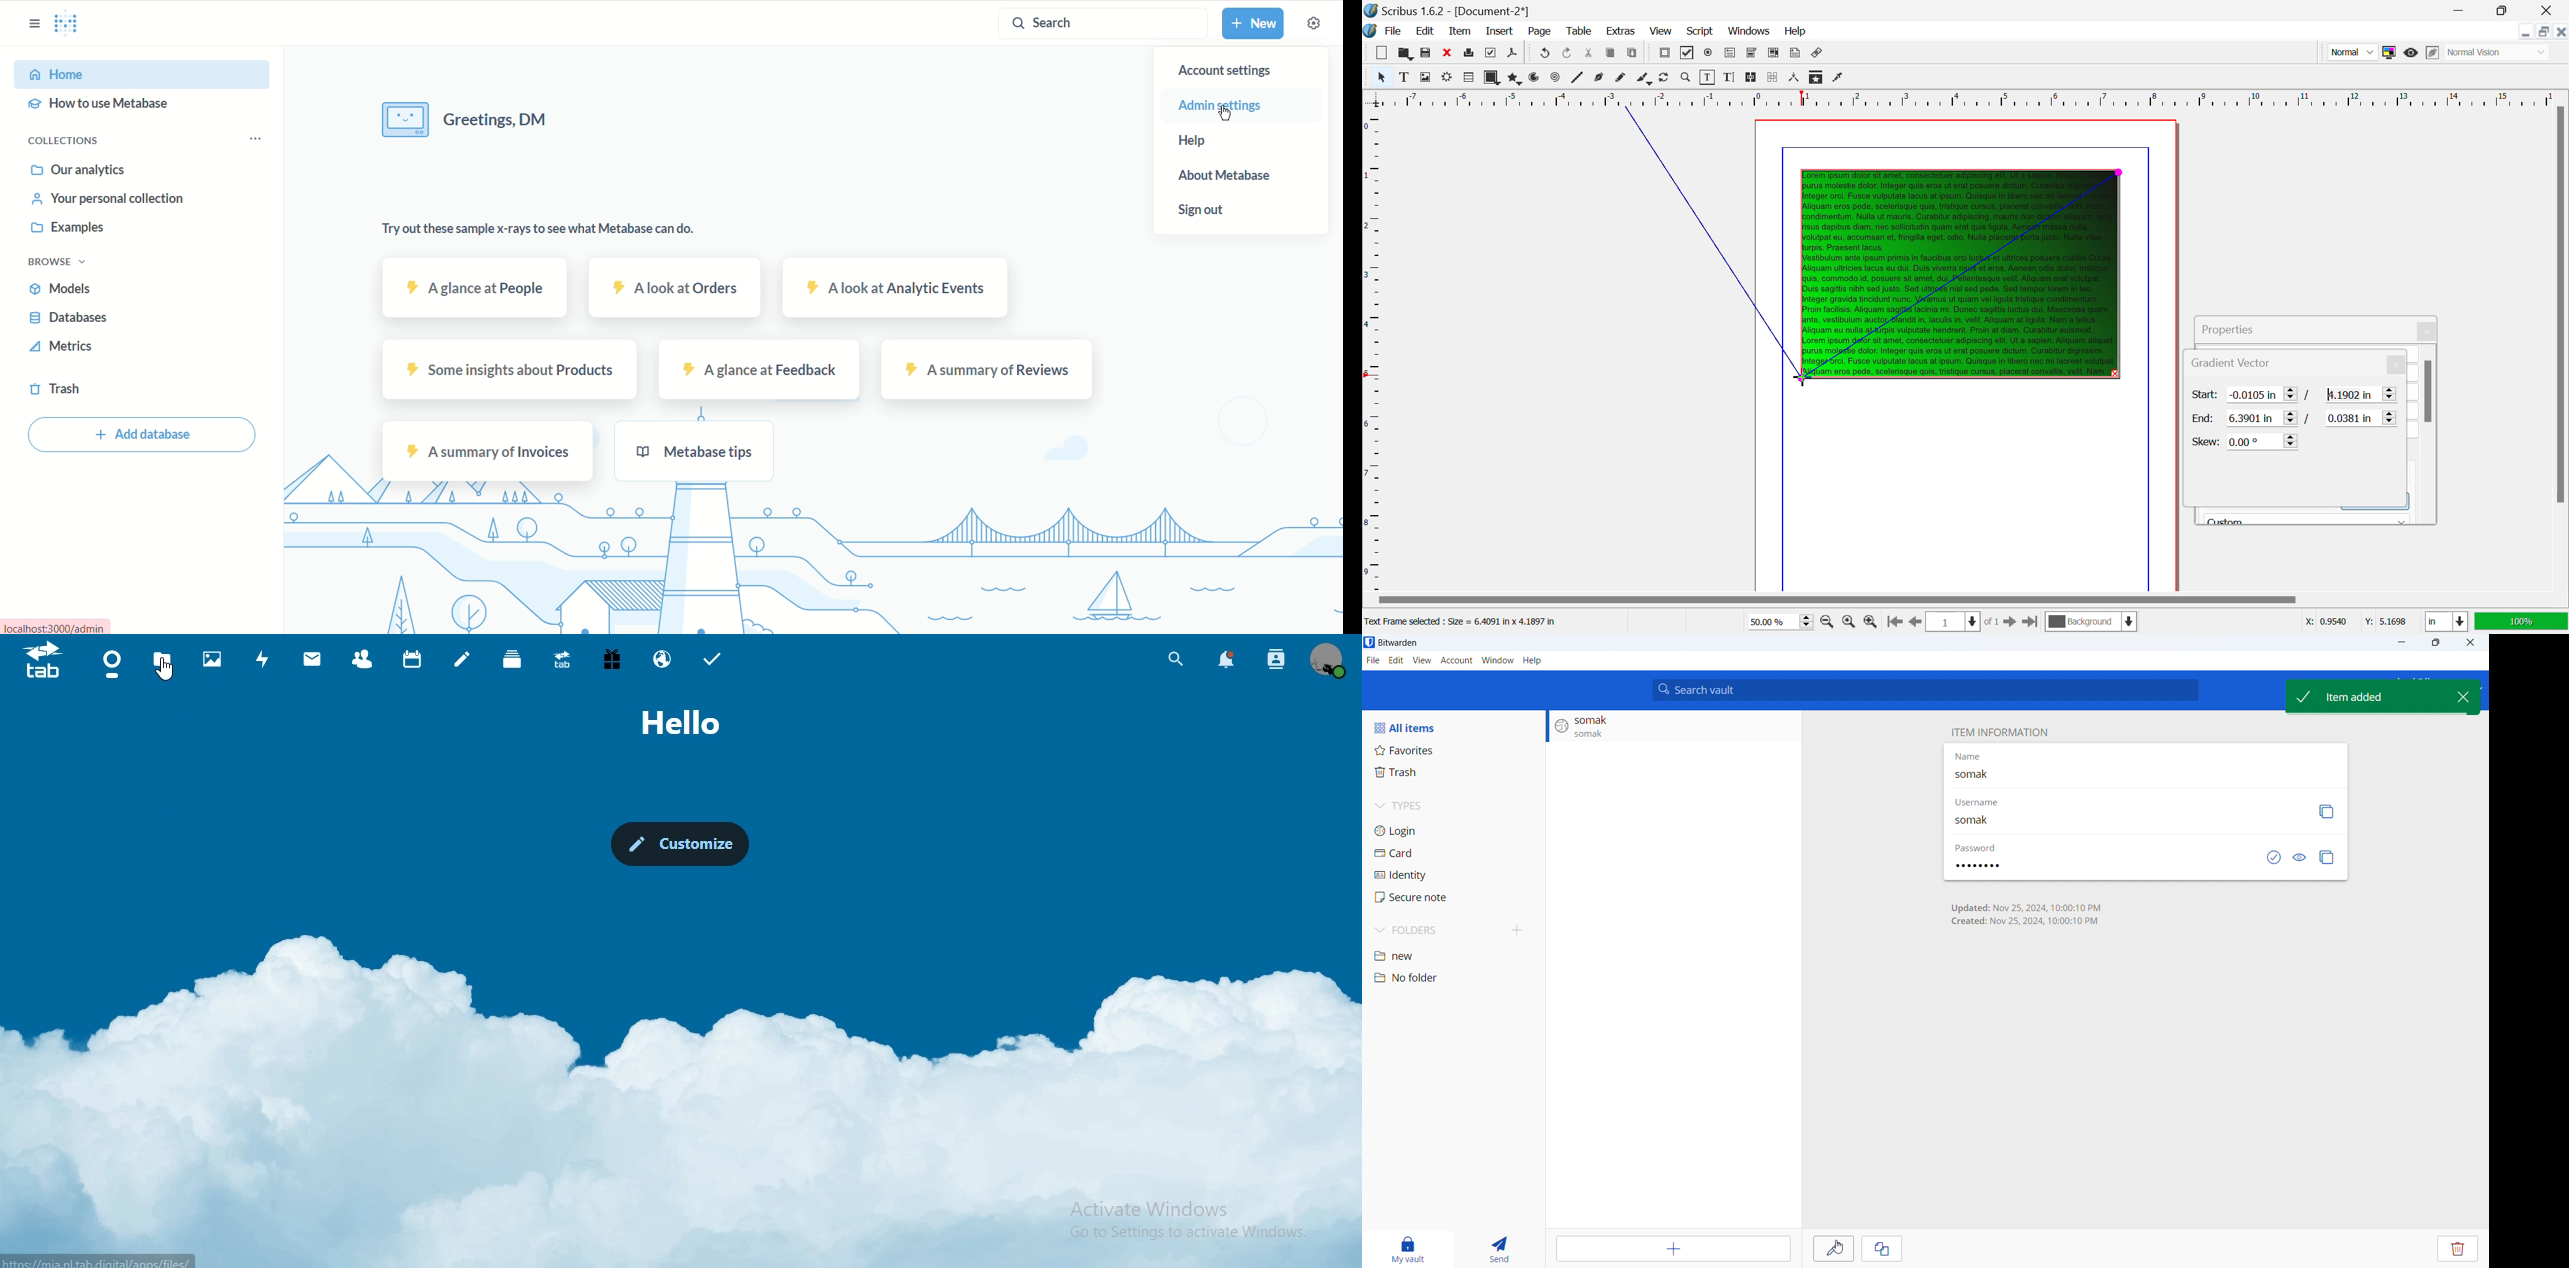  What do you see at coordinates (2297, 418) in the screenshot?
I see `Gradient Vector End` at bounding box center [2297, 418].